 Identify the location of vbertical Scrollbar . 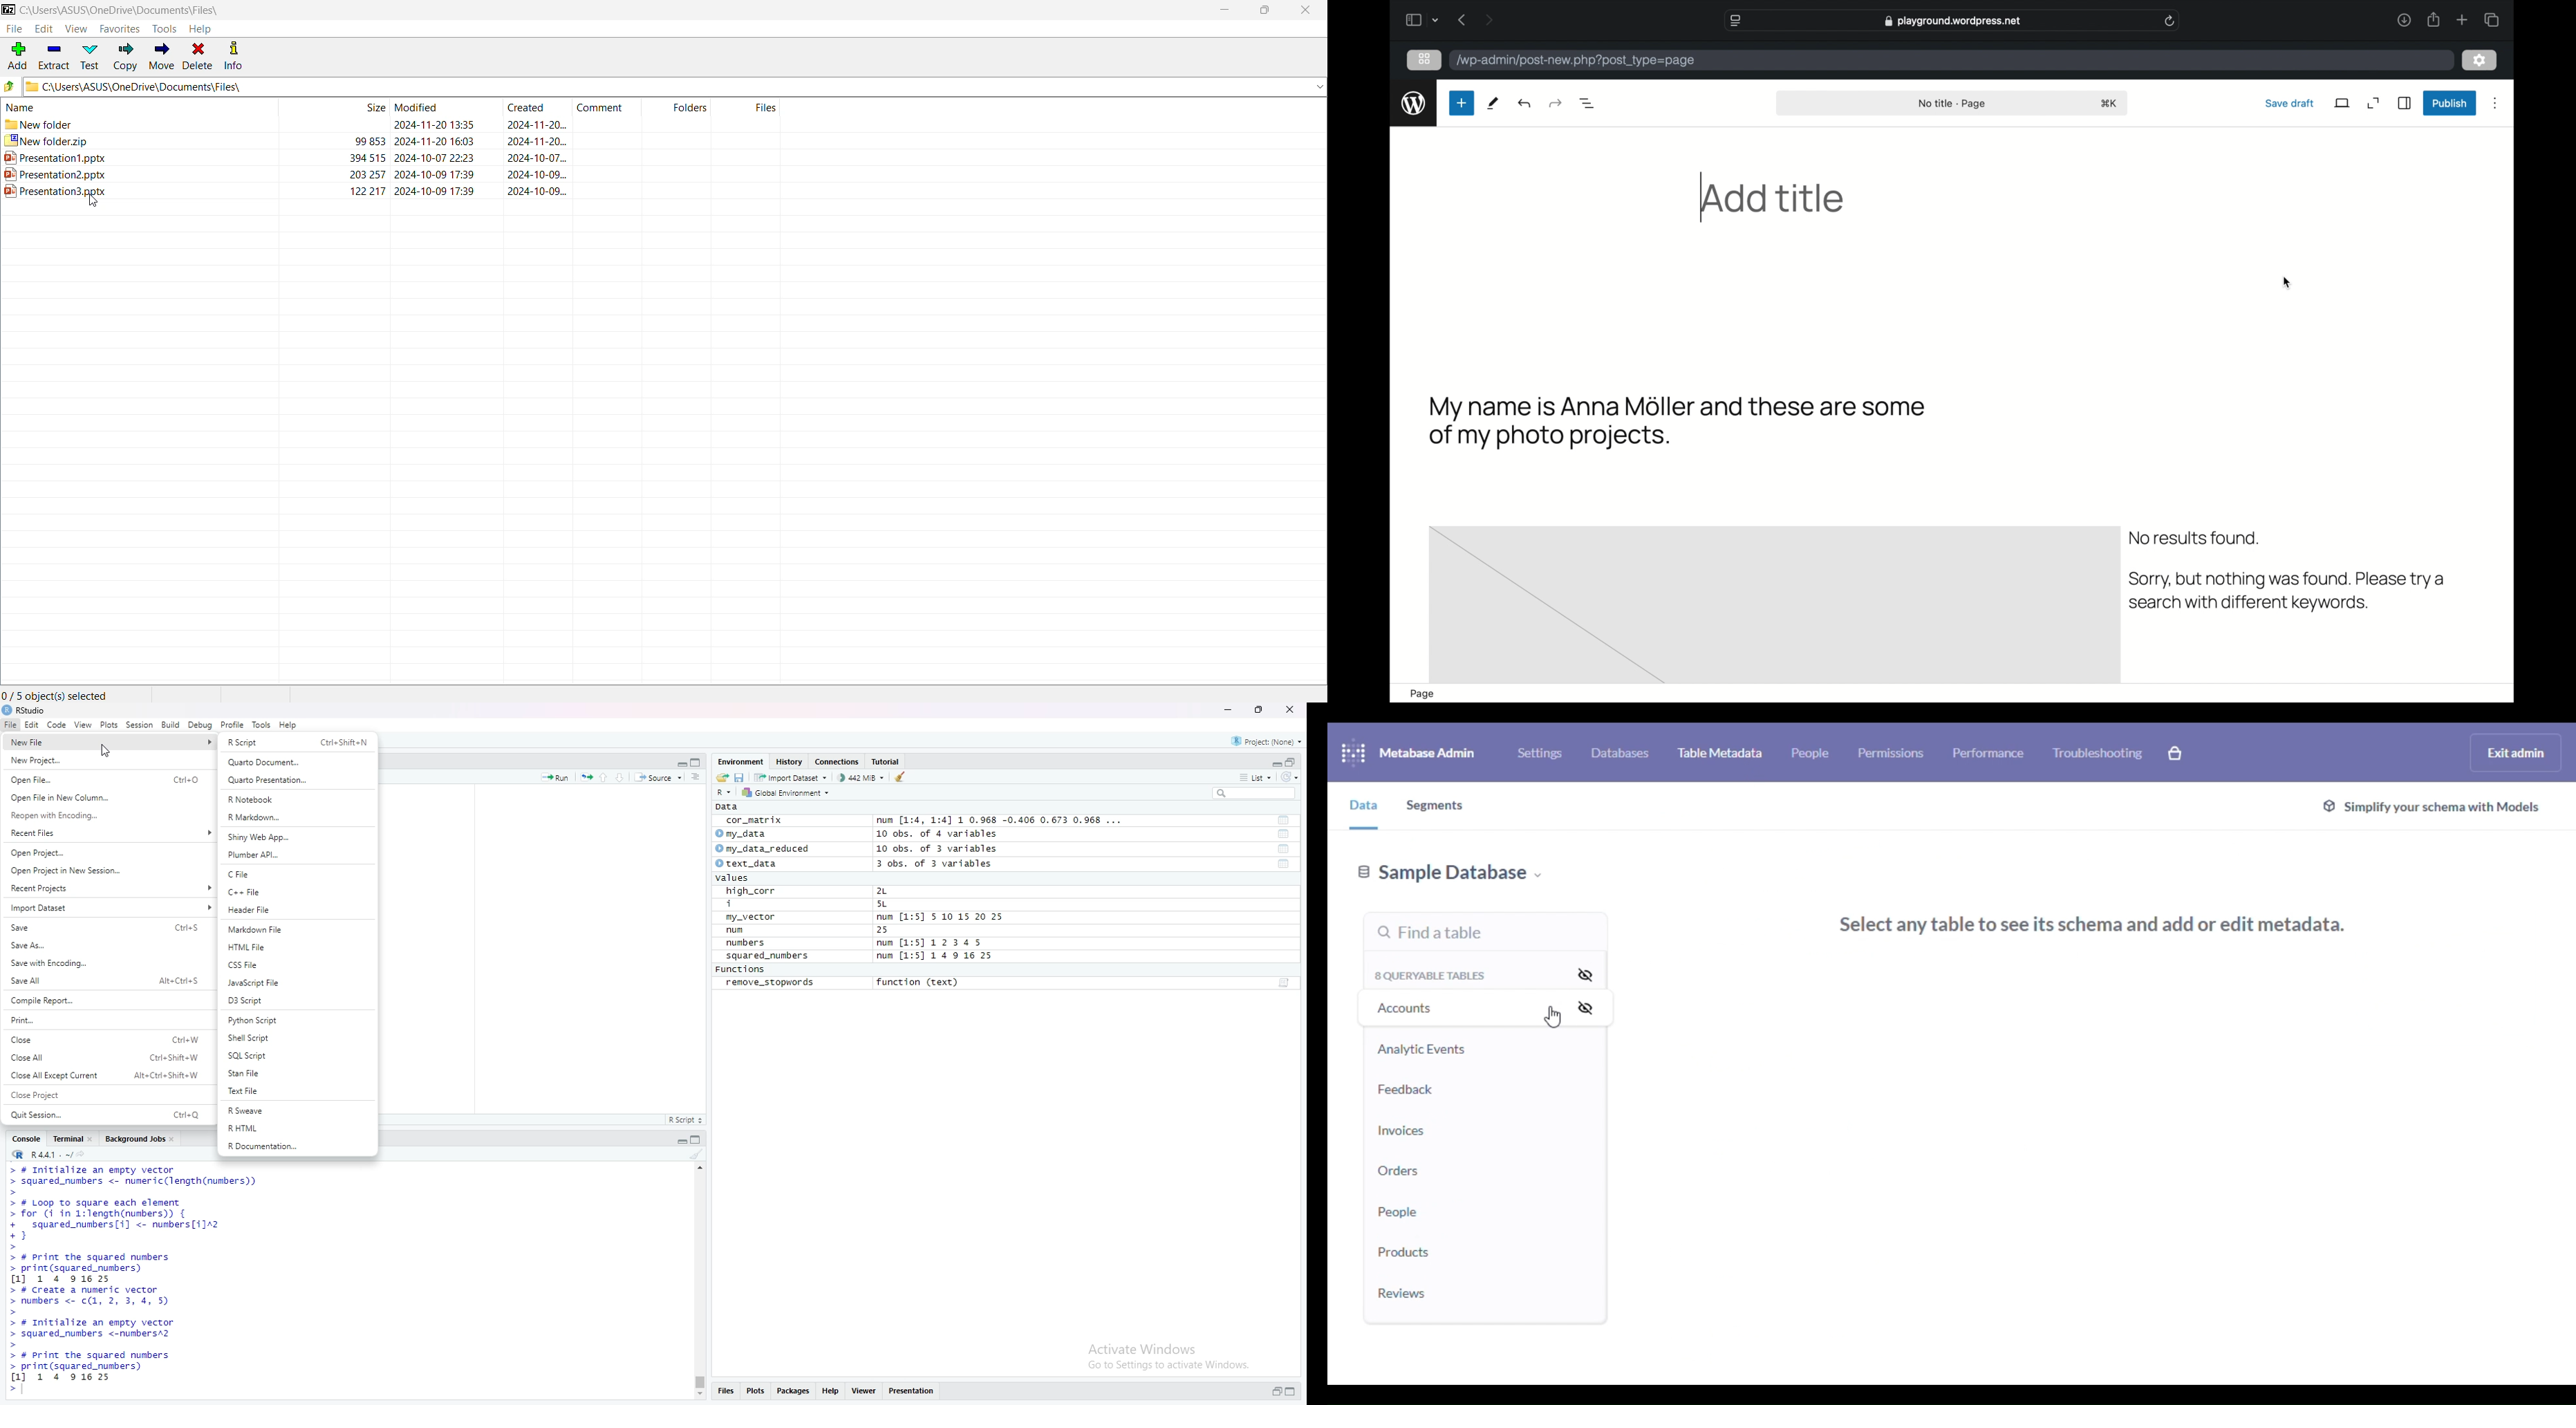
(697, 1380).